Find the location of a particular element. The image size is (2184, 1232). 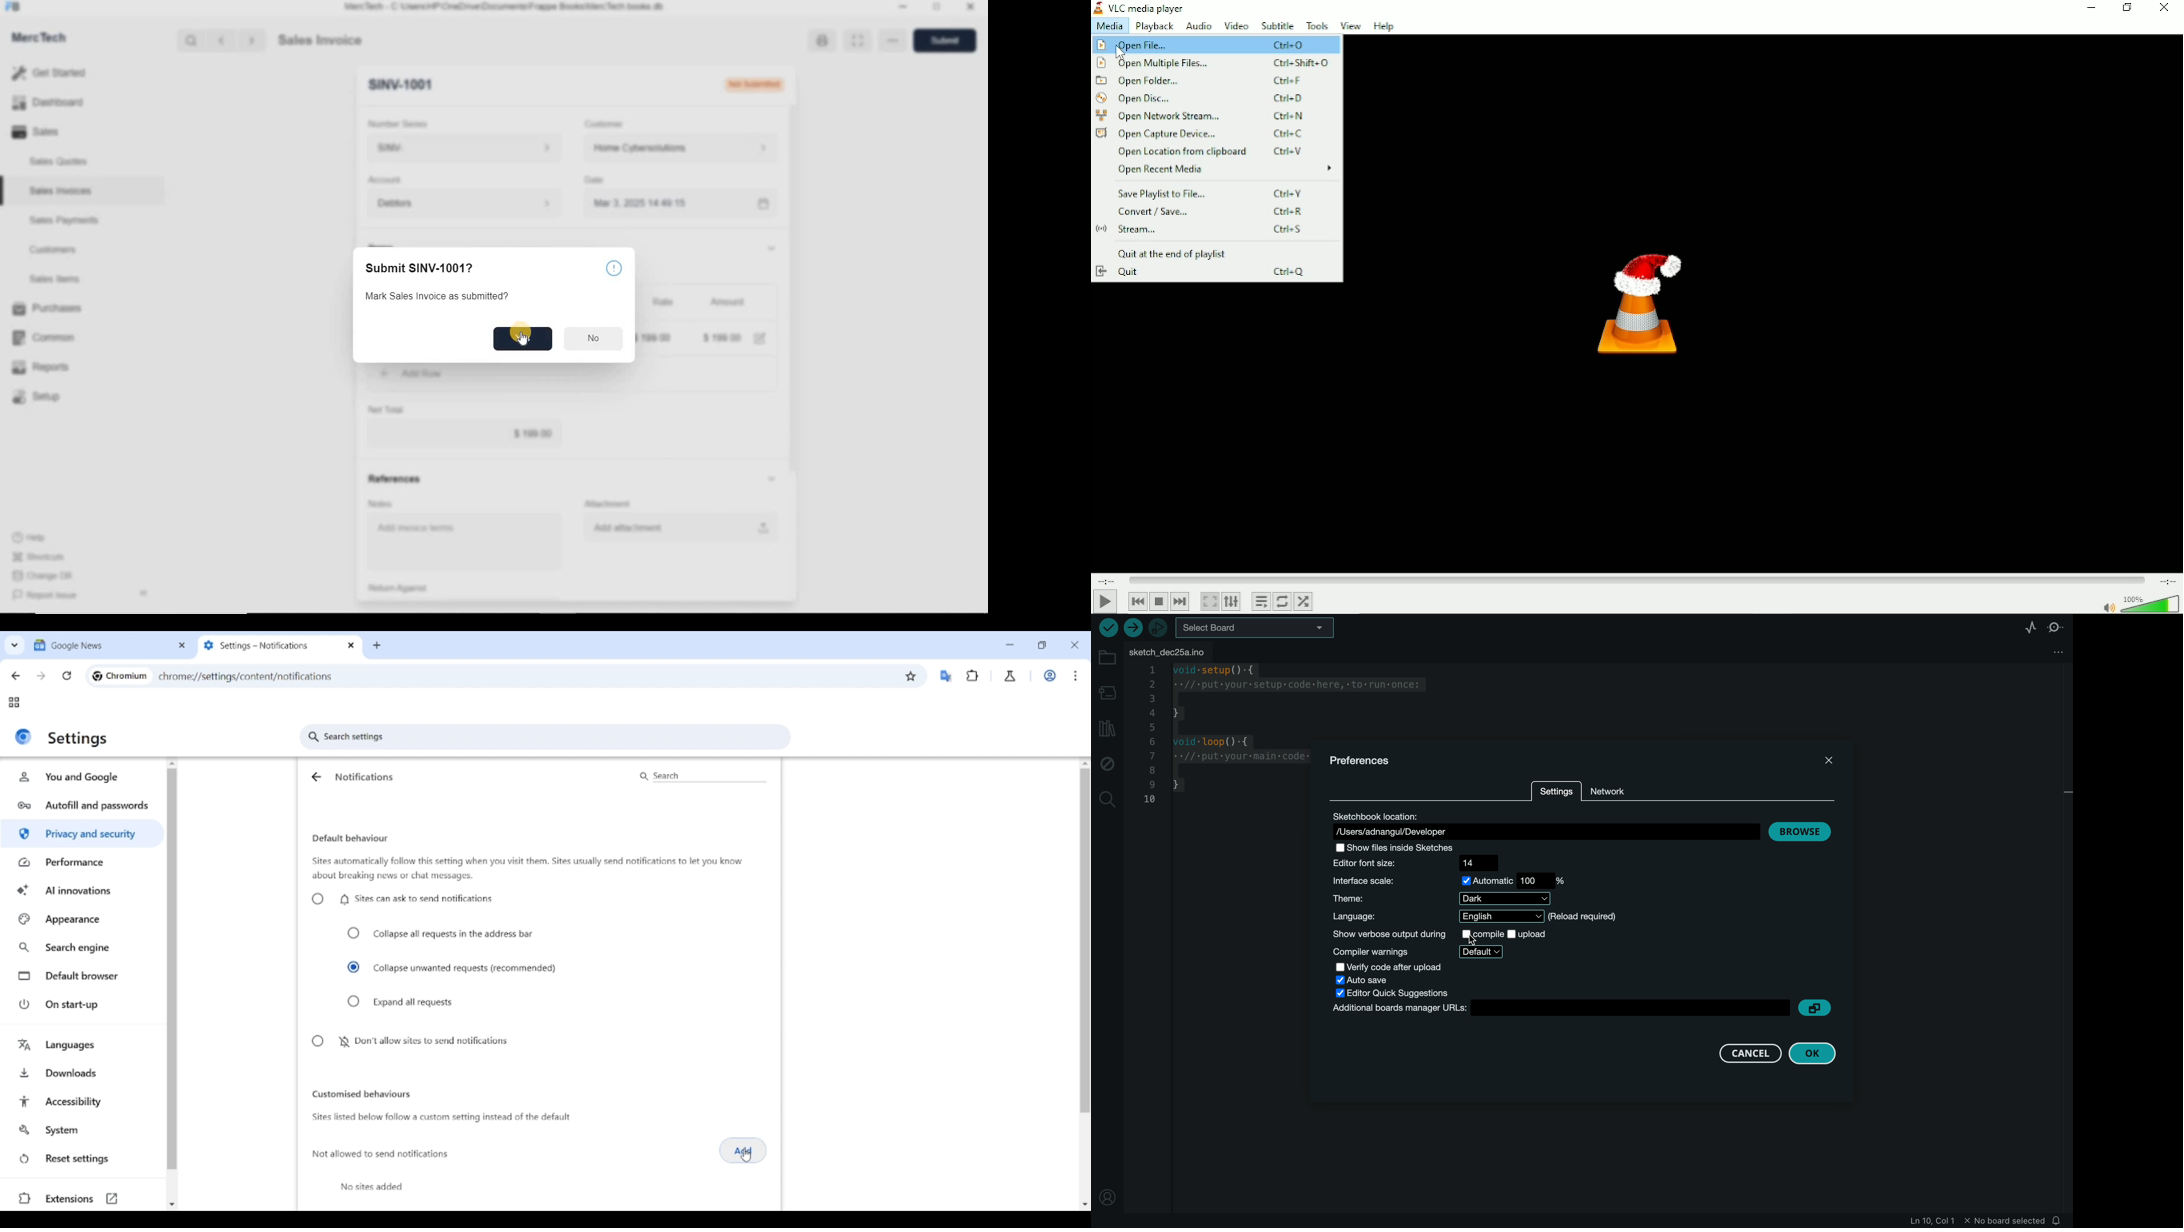

Toggle playlist is located at coordinates (1260, 601).